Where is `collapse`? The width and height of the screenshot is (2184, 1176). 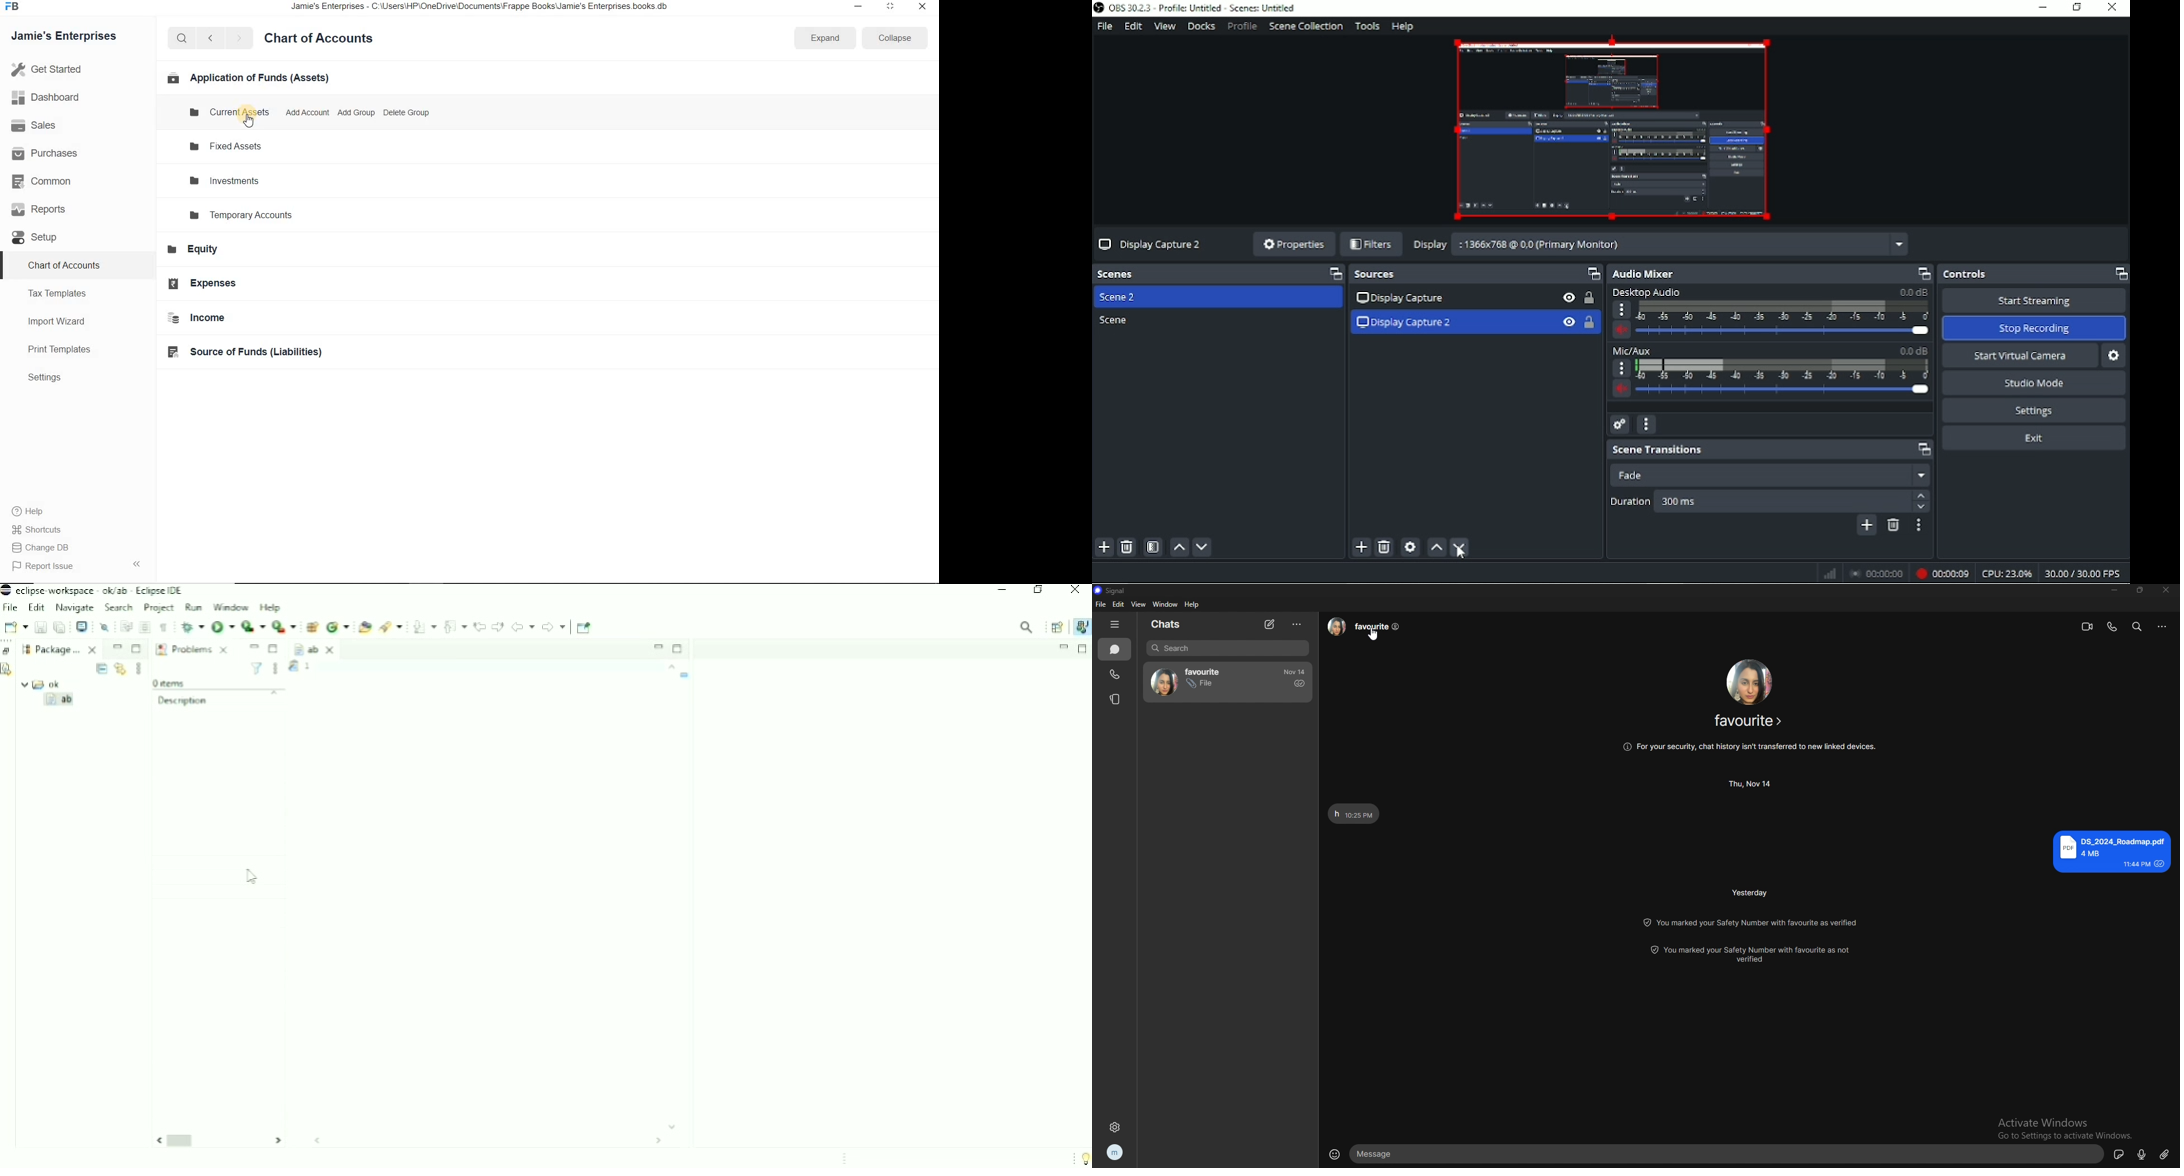
collapse is located at coordinates (893, 38).